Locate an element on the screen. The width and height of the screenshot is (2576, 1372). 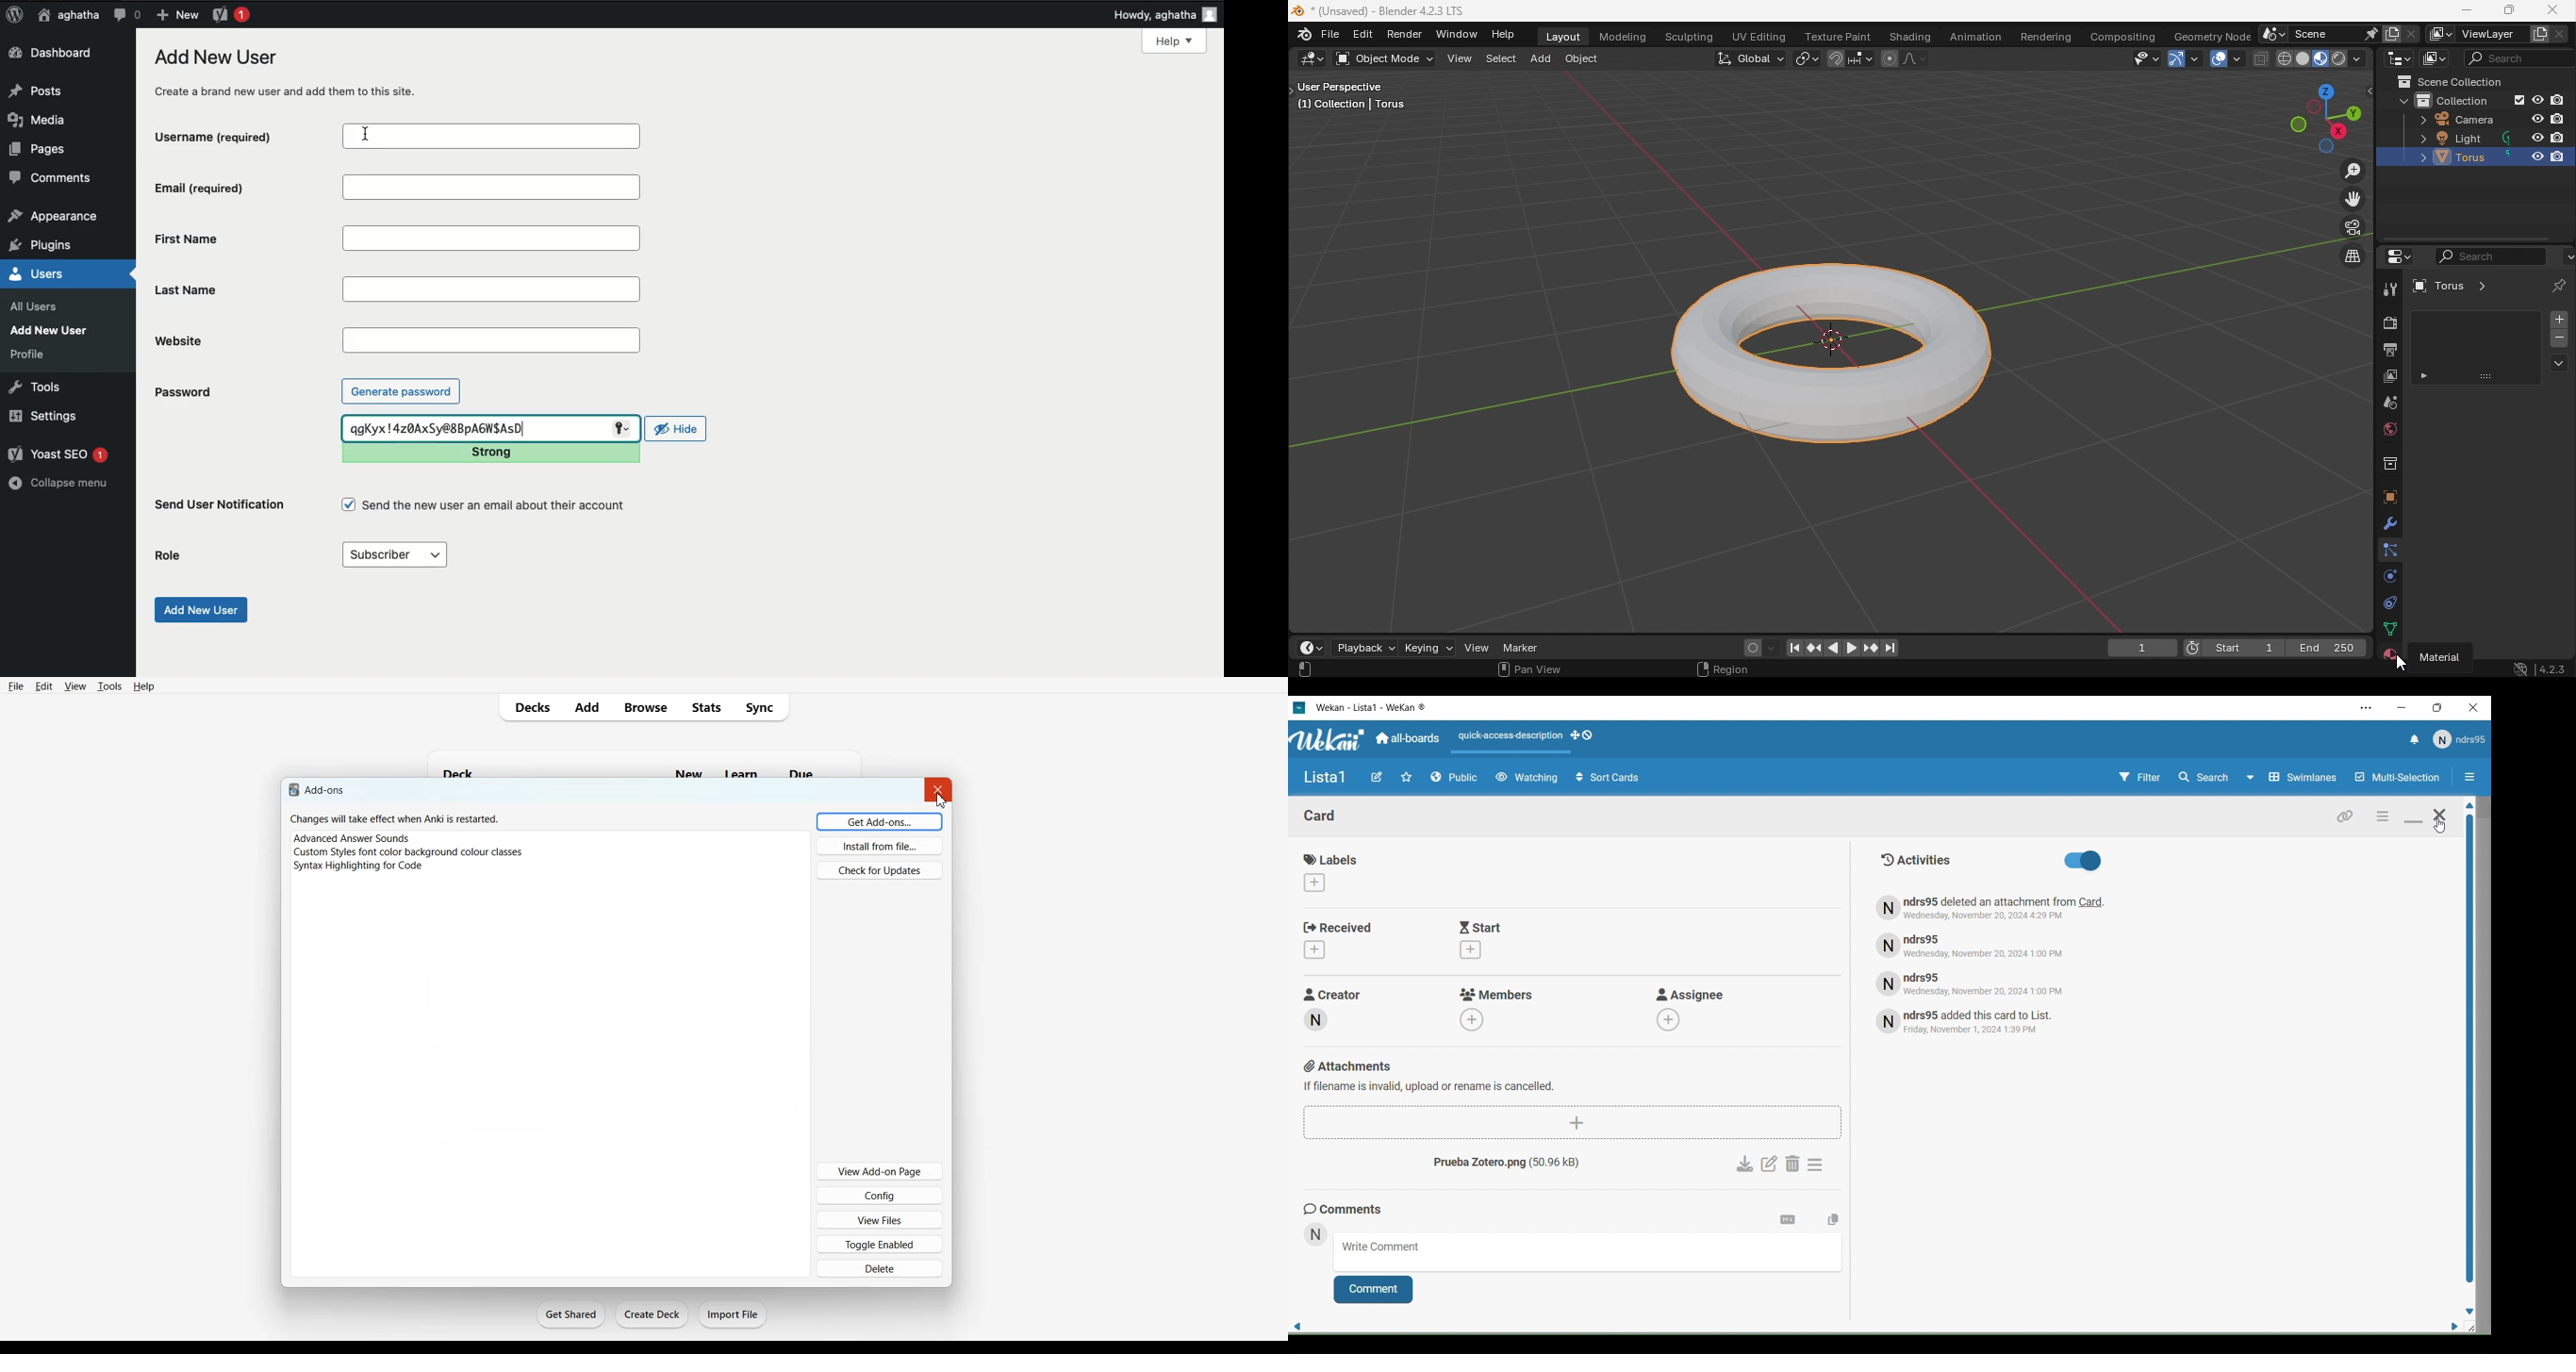
Option is located at coordinates (2468, 779).